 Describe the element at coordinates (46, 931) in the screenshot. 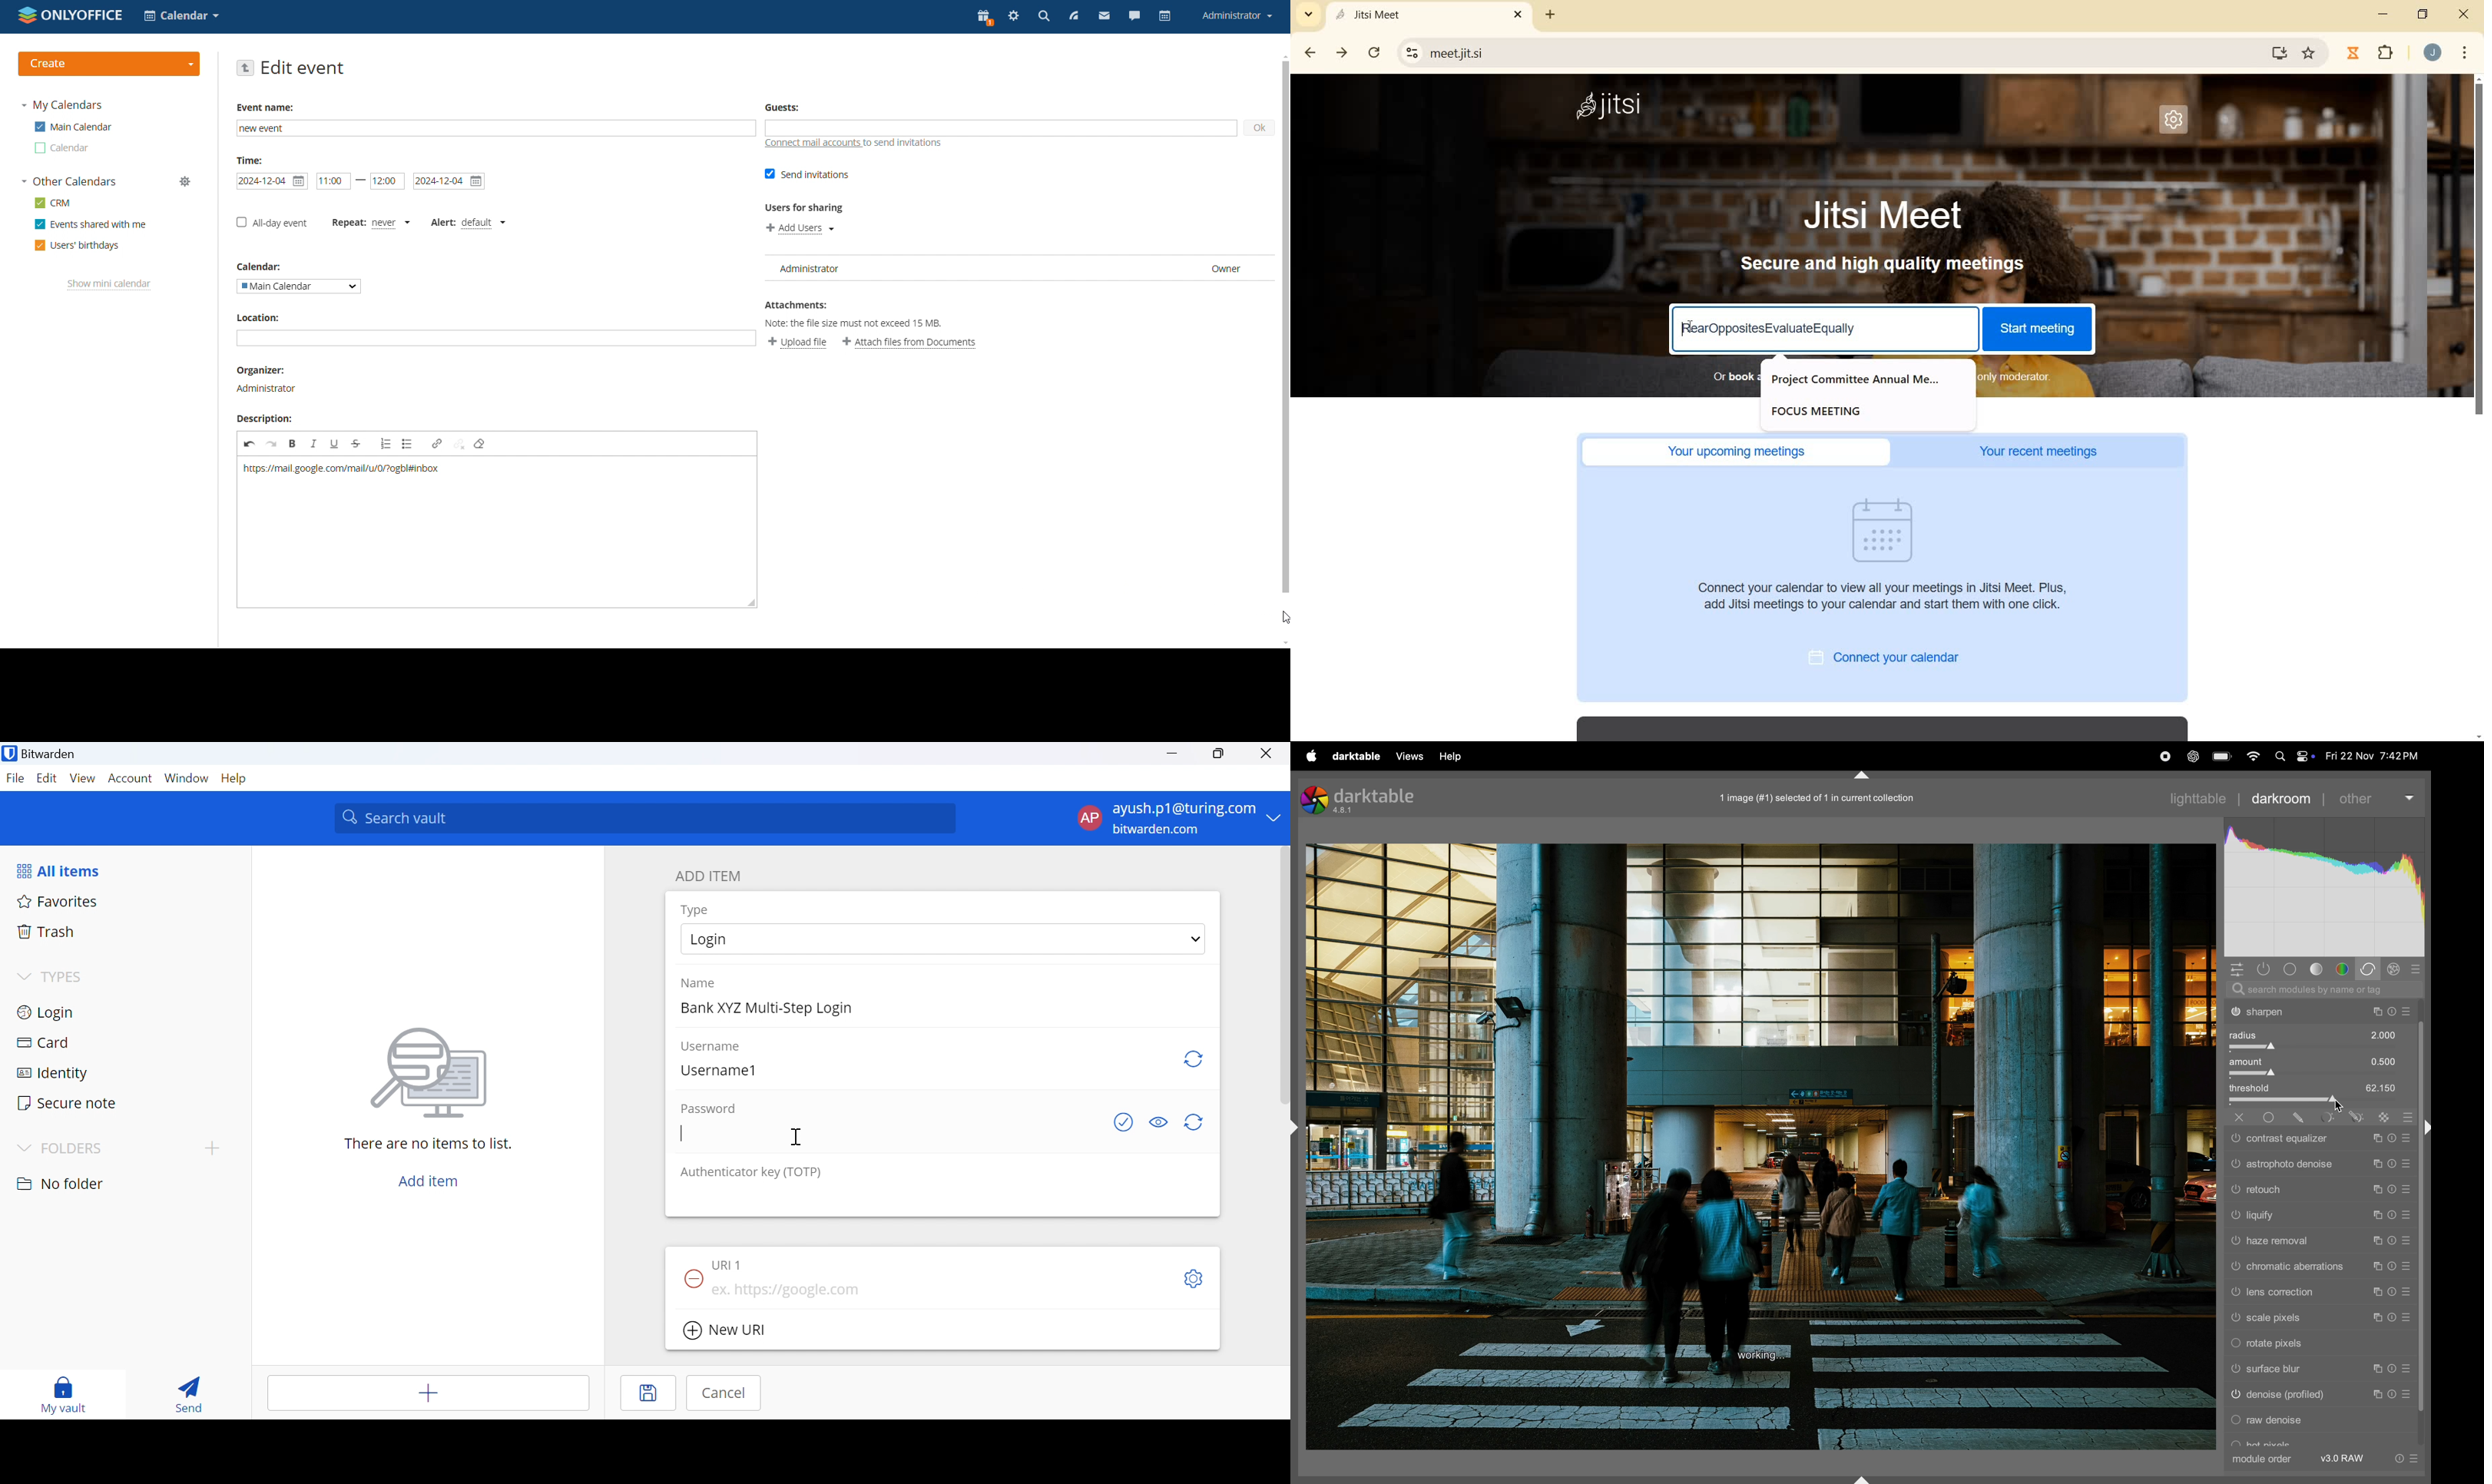

I see `Trash` at that location.